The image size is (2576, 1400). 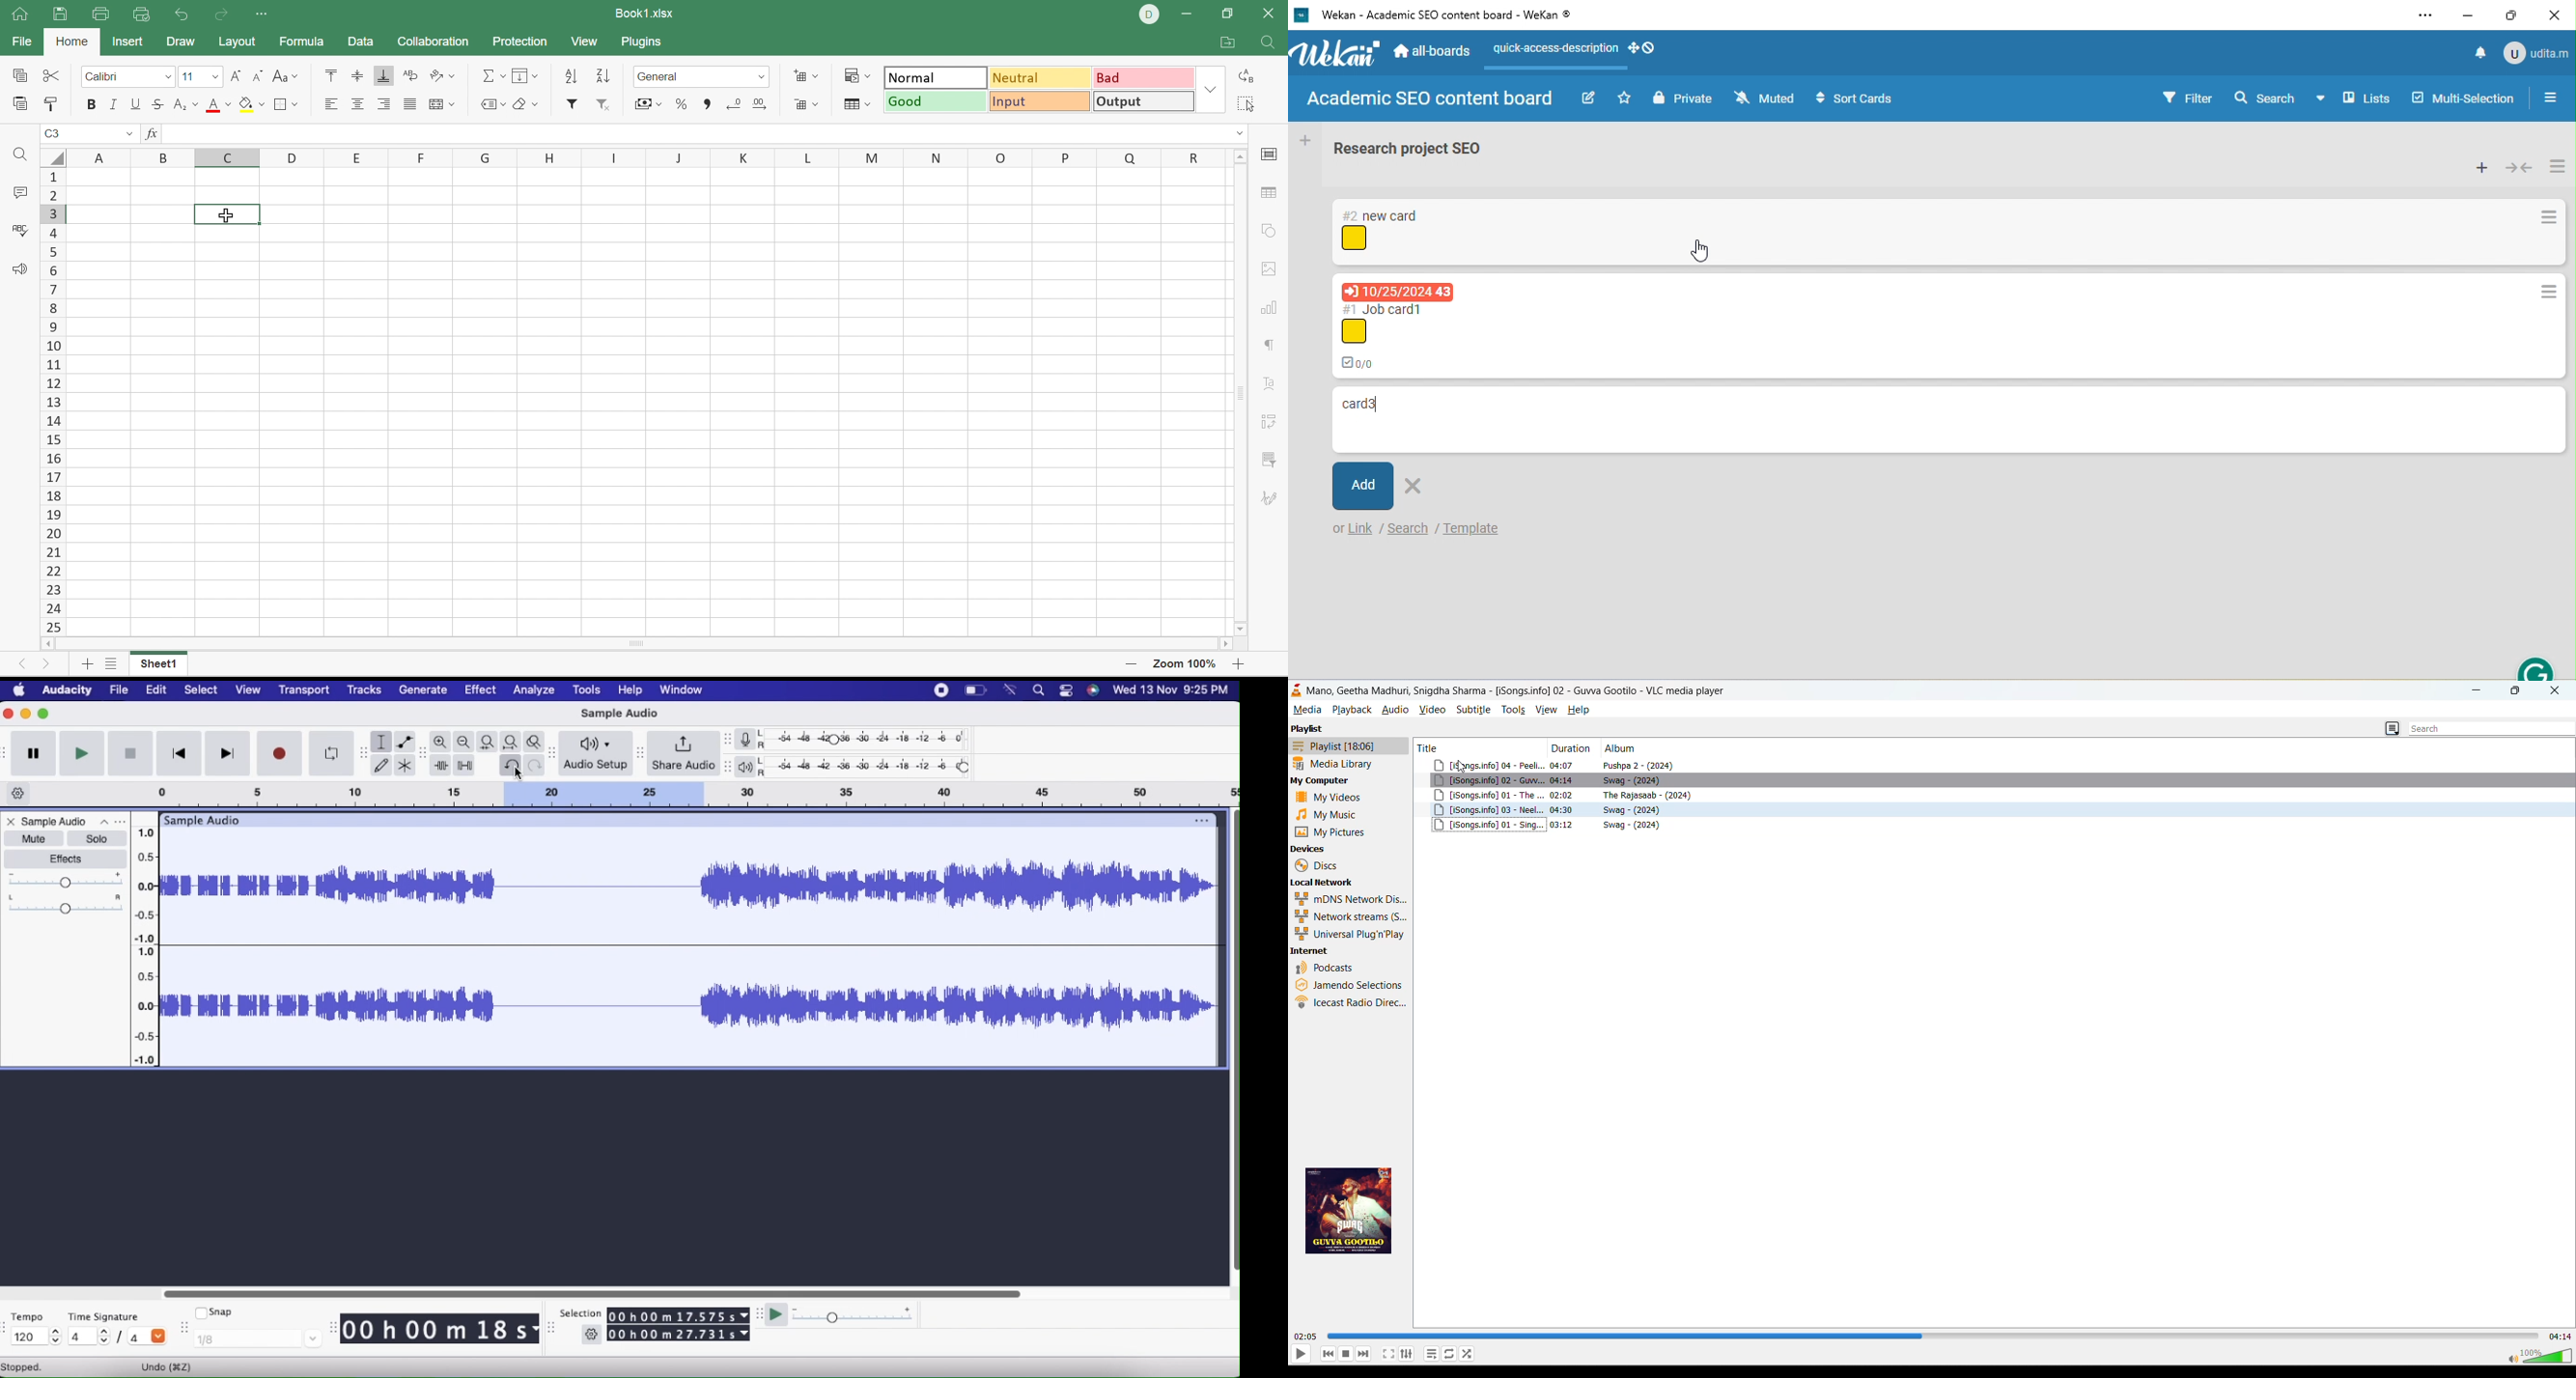 What do you see at coordinates (1353, 1004) in the screenshot?
I see `icecast` at bounding box center [1353, 1004].